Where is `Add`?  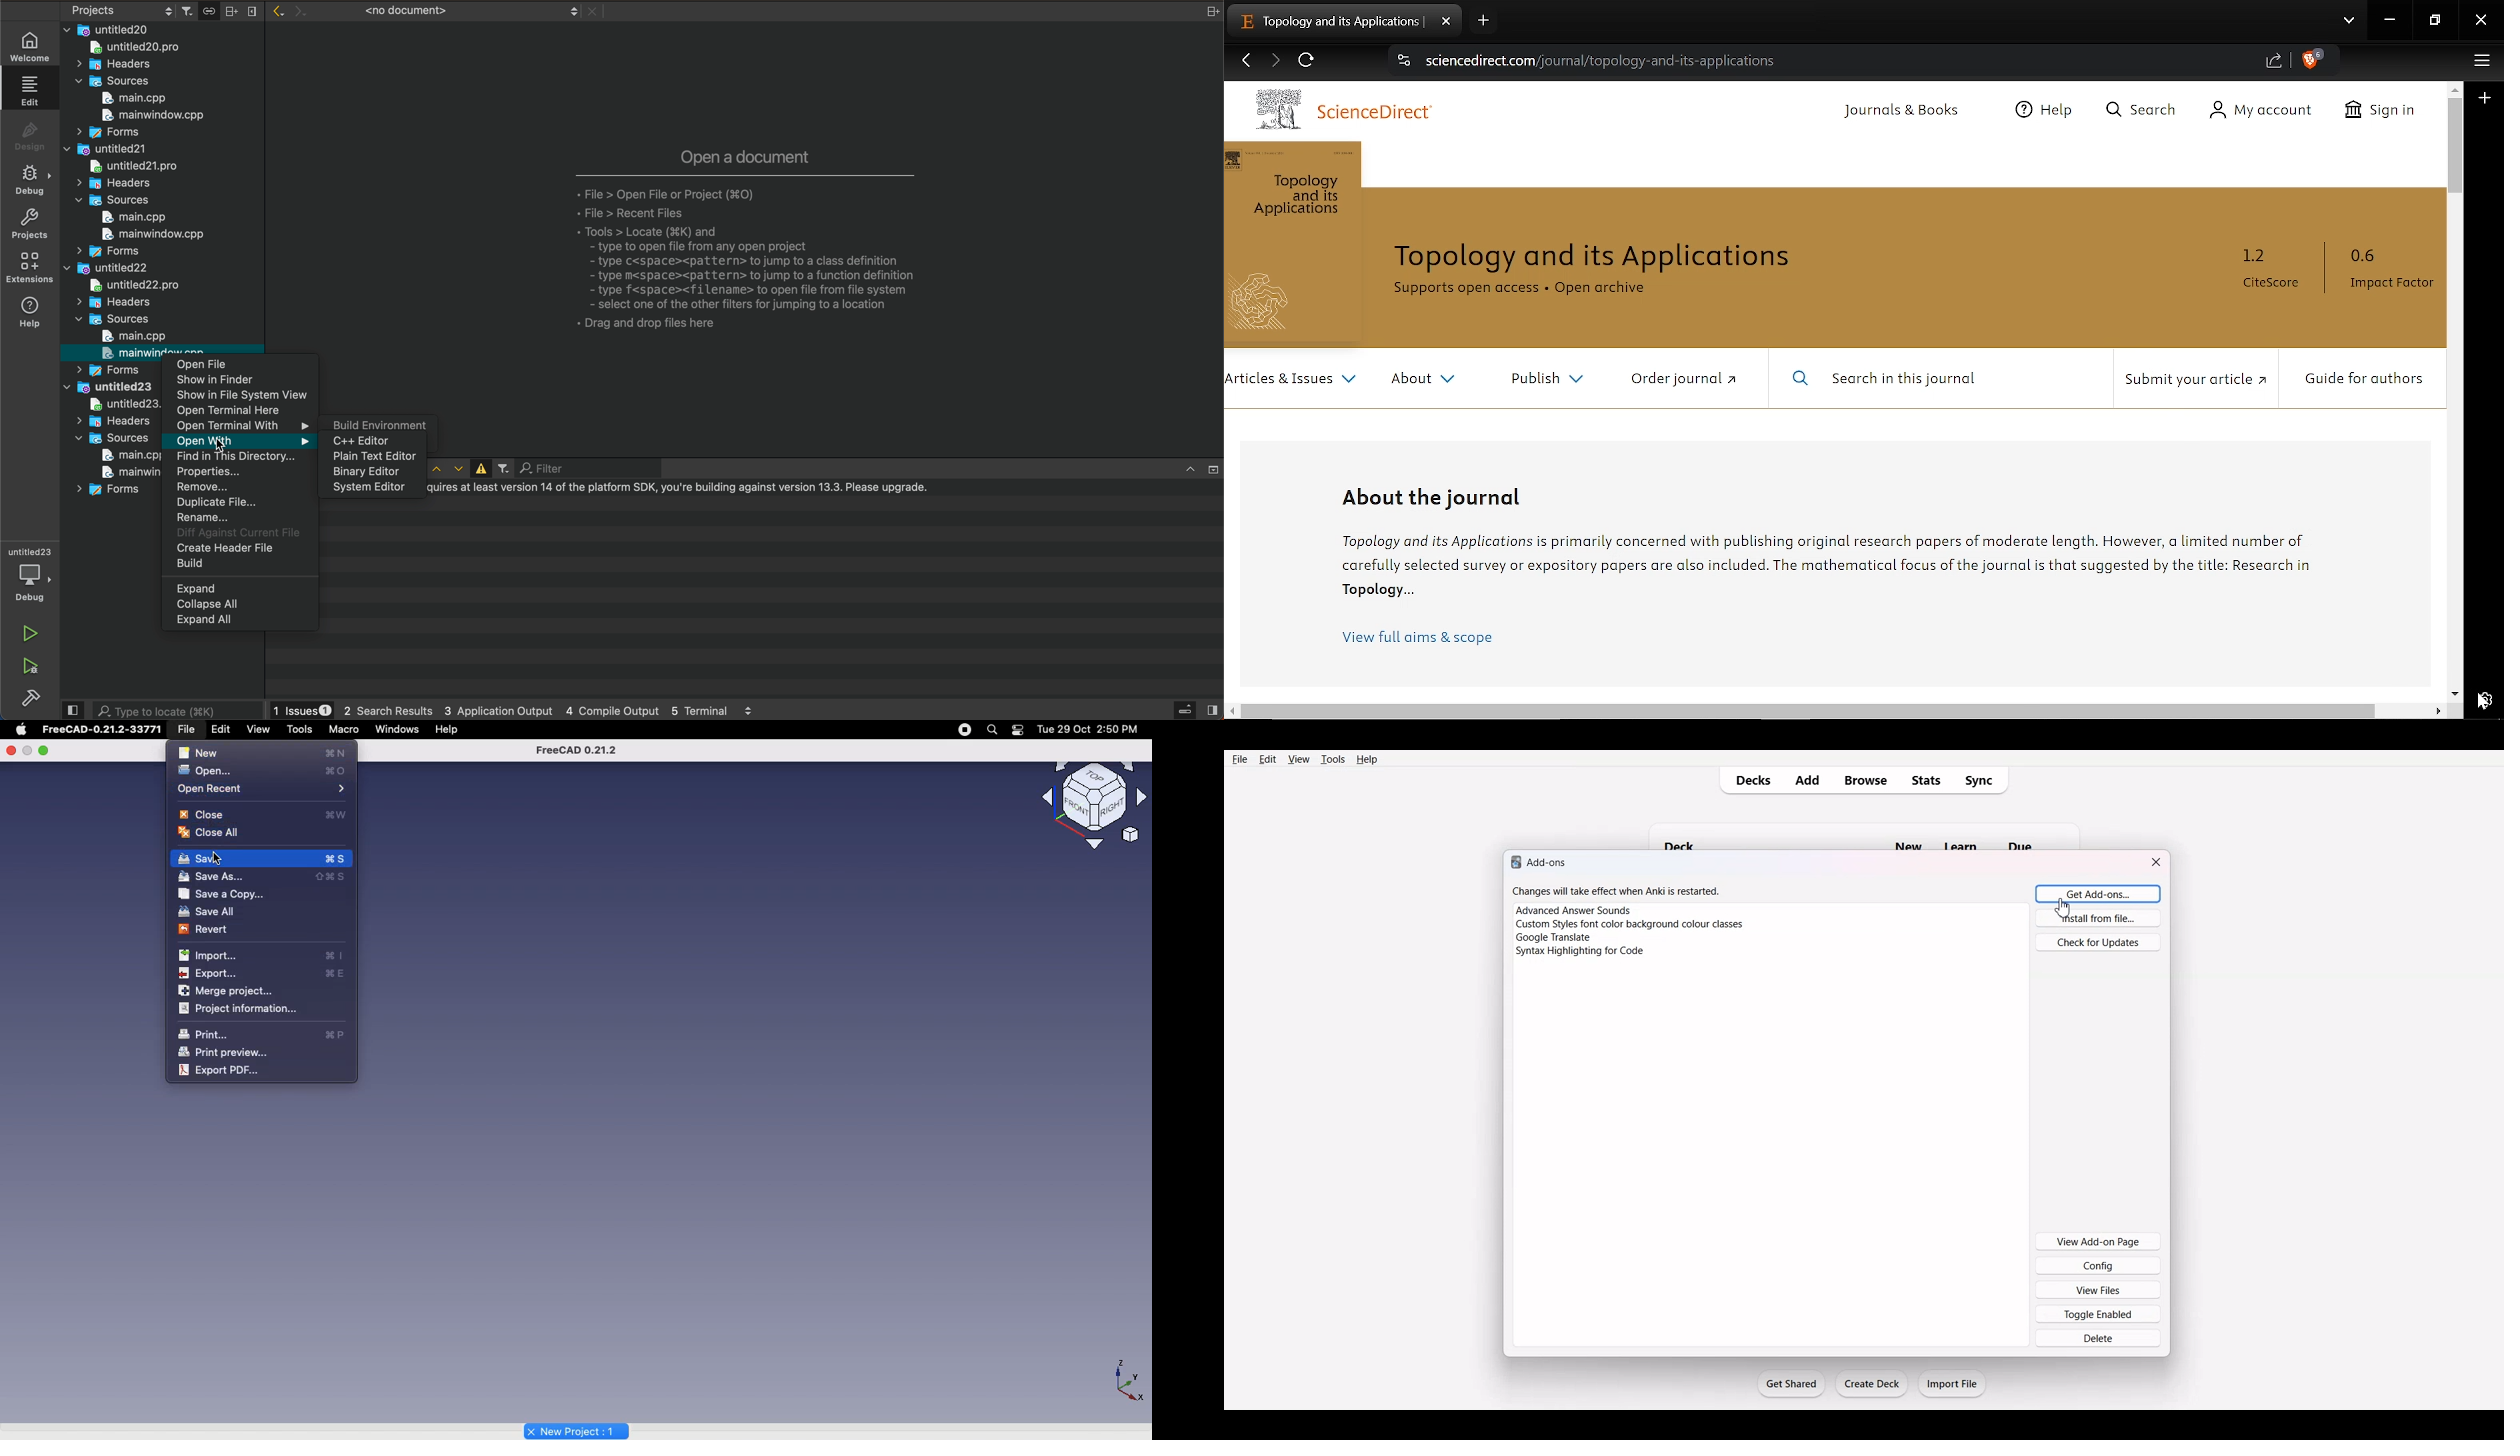
Add is located at coordinates (1811, 780).